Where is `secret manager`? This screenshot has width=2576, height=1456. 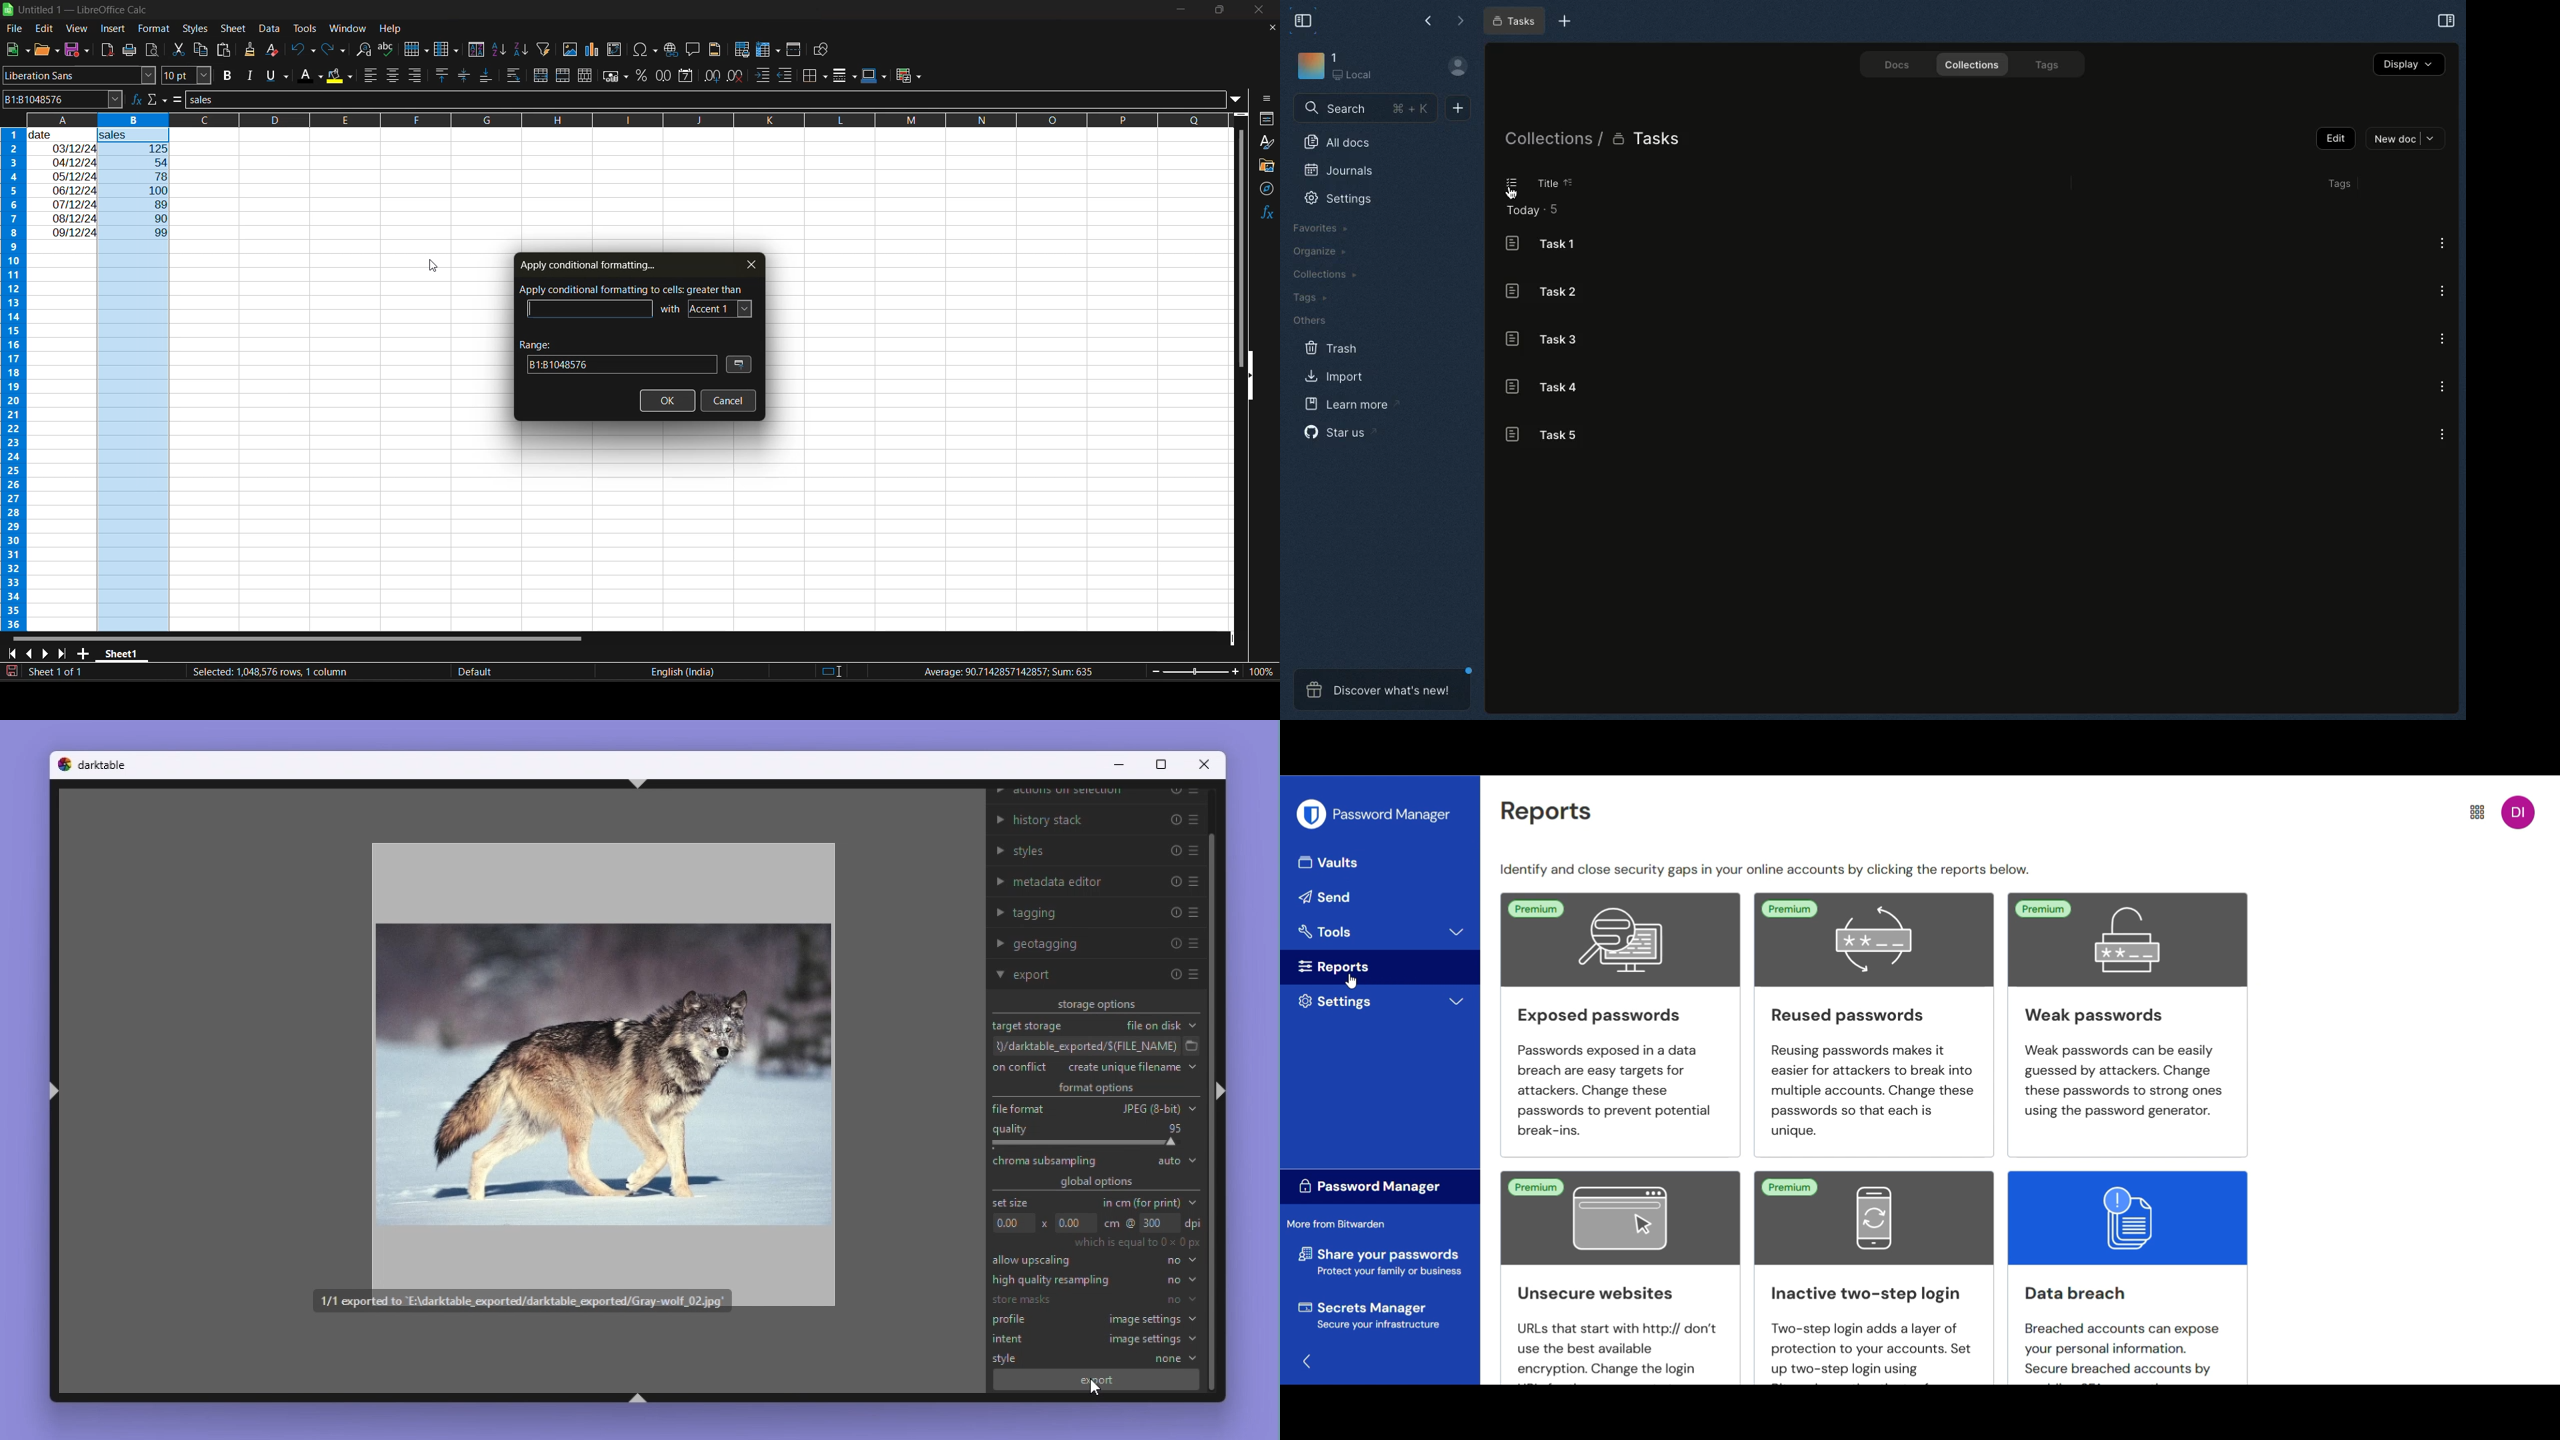 secret manager is located at coordinates (1378, 1312).